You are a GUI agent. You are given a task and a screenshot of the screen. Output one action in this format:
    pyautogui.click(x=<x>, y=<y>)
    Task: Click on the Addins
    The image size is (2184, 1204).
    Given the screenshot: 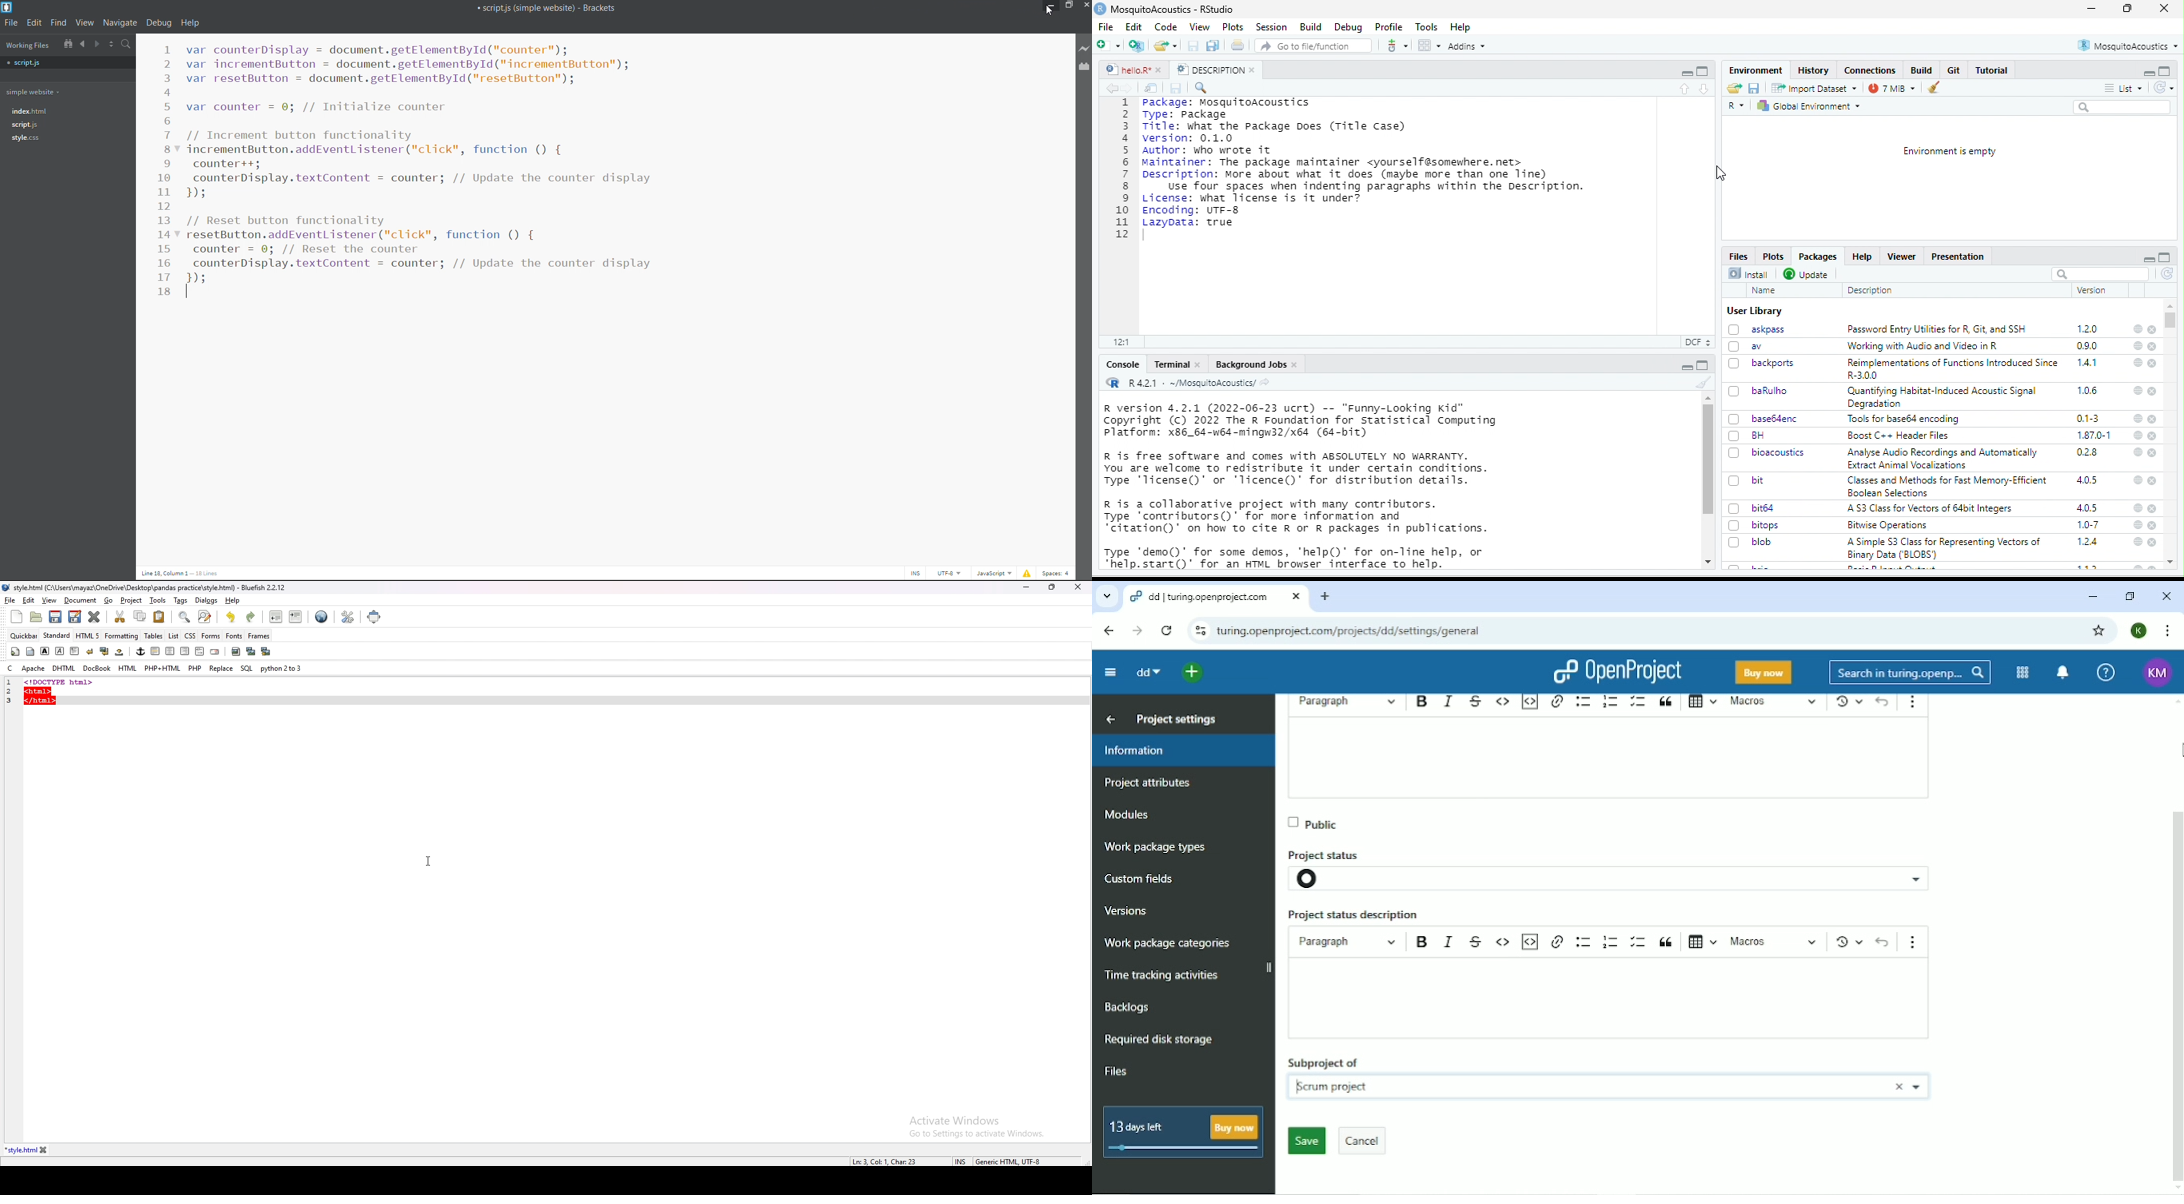 What is the action you would take?
    pyautogui.click(x=1467, y=46)
    